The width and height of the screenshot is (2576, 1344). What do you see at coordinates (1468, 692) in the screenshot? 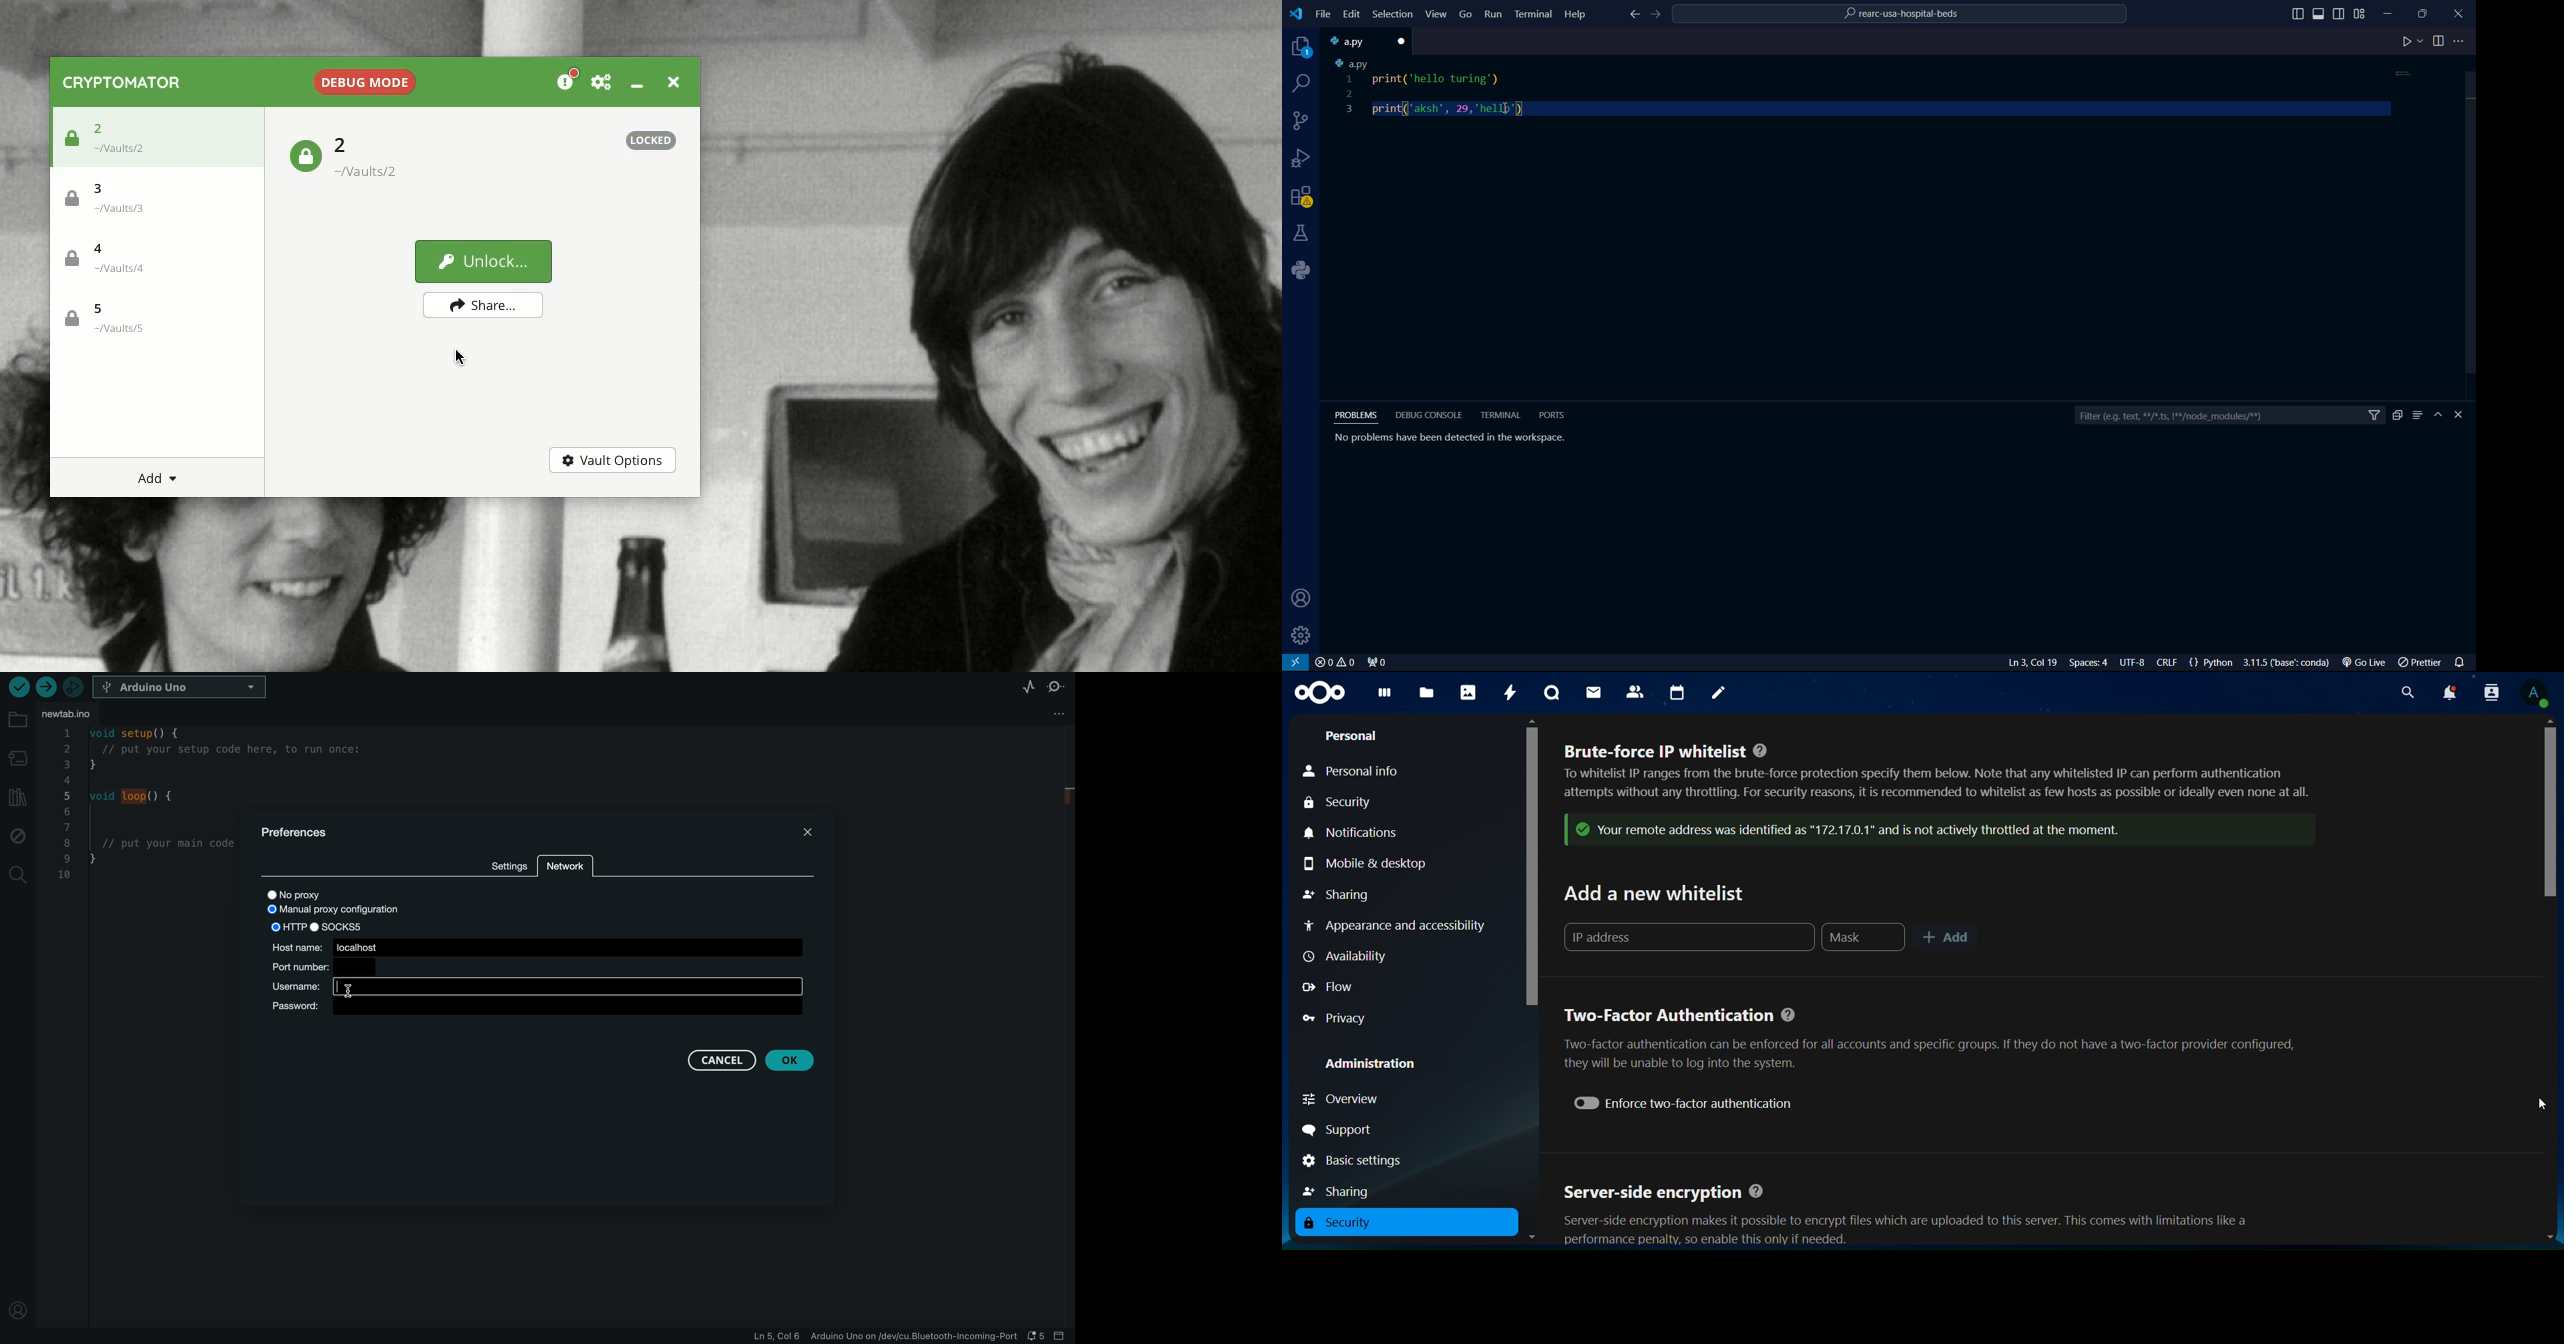
I see `photos` at bounding box center [1468, 692].